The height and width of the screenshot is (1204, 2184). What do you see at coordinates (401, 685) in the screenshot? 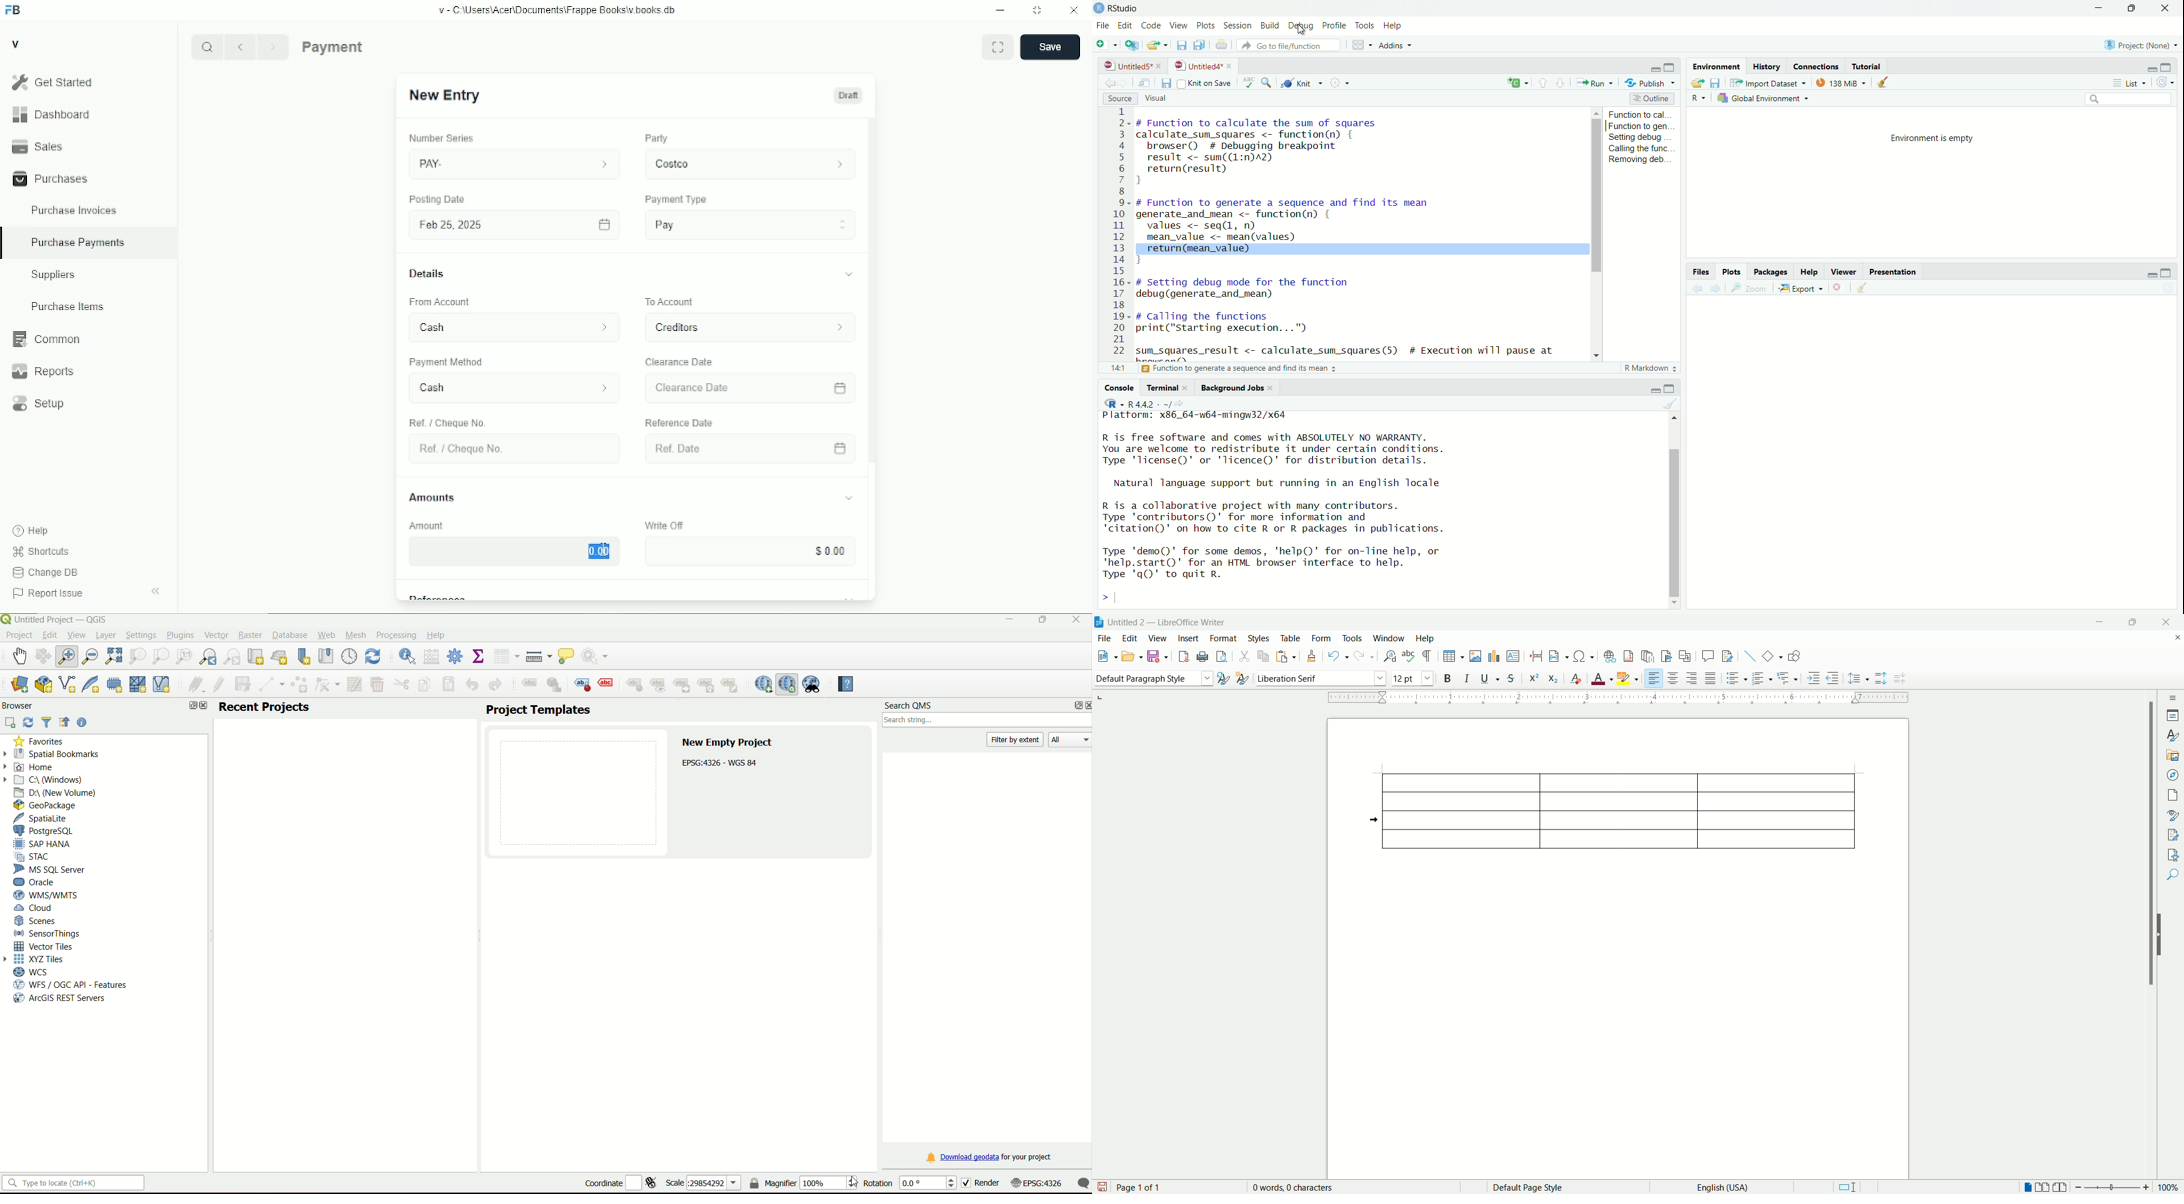
I see `cut features` at bounding box center [401, 685].